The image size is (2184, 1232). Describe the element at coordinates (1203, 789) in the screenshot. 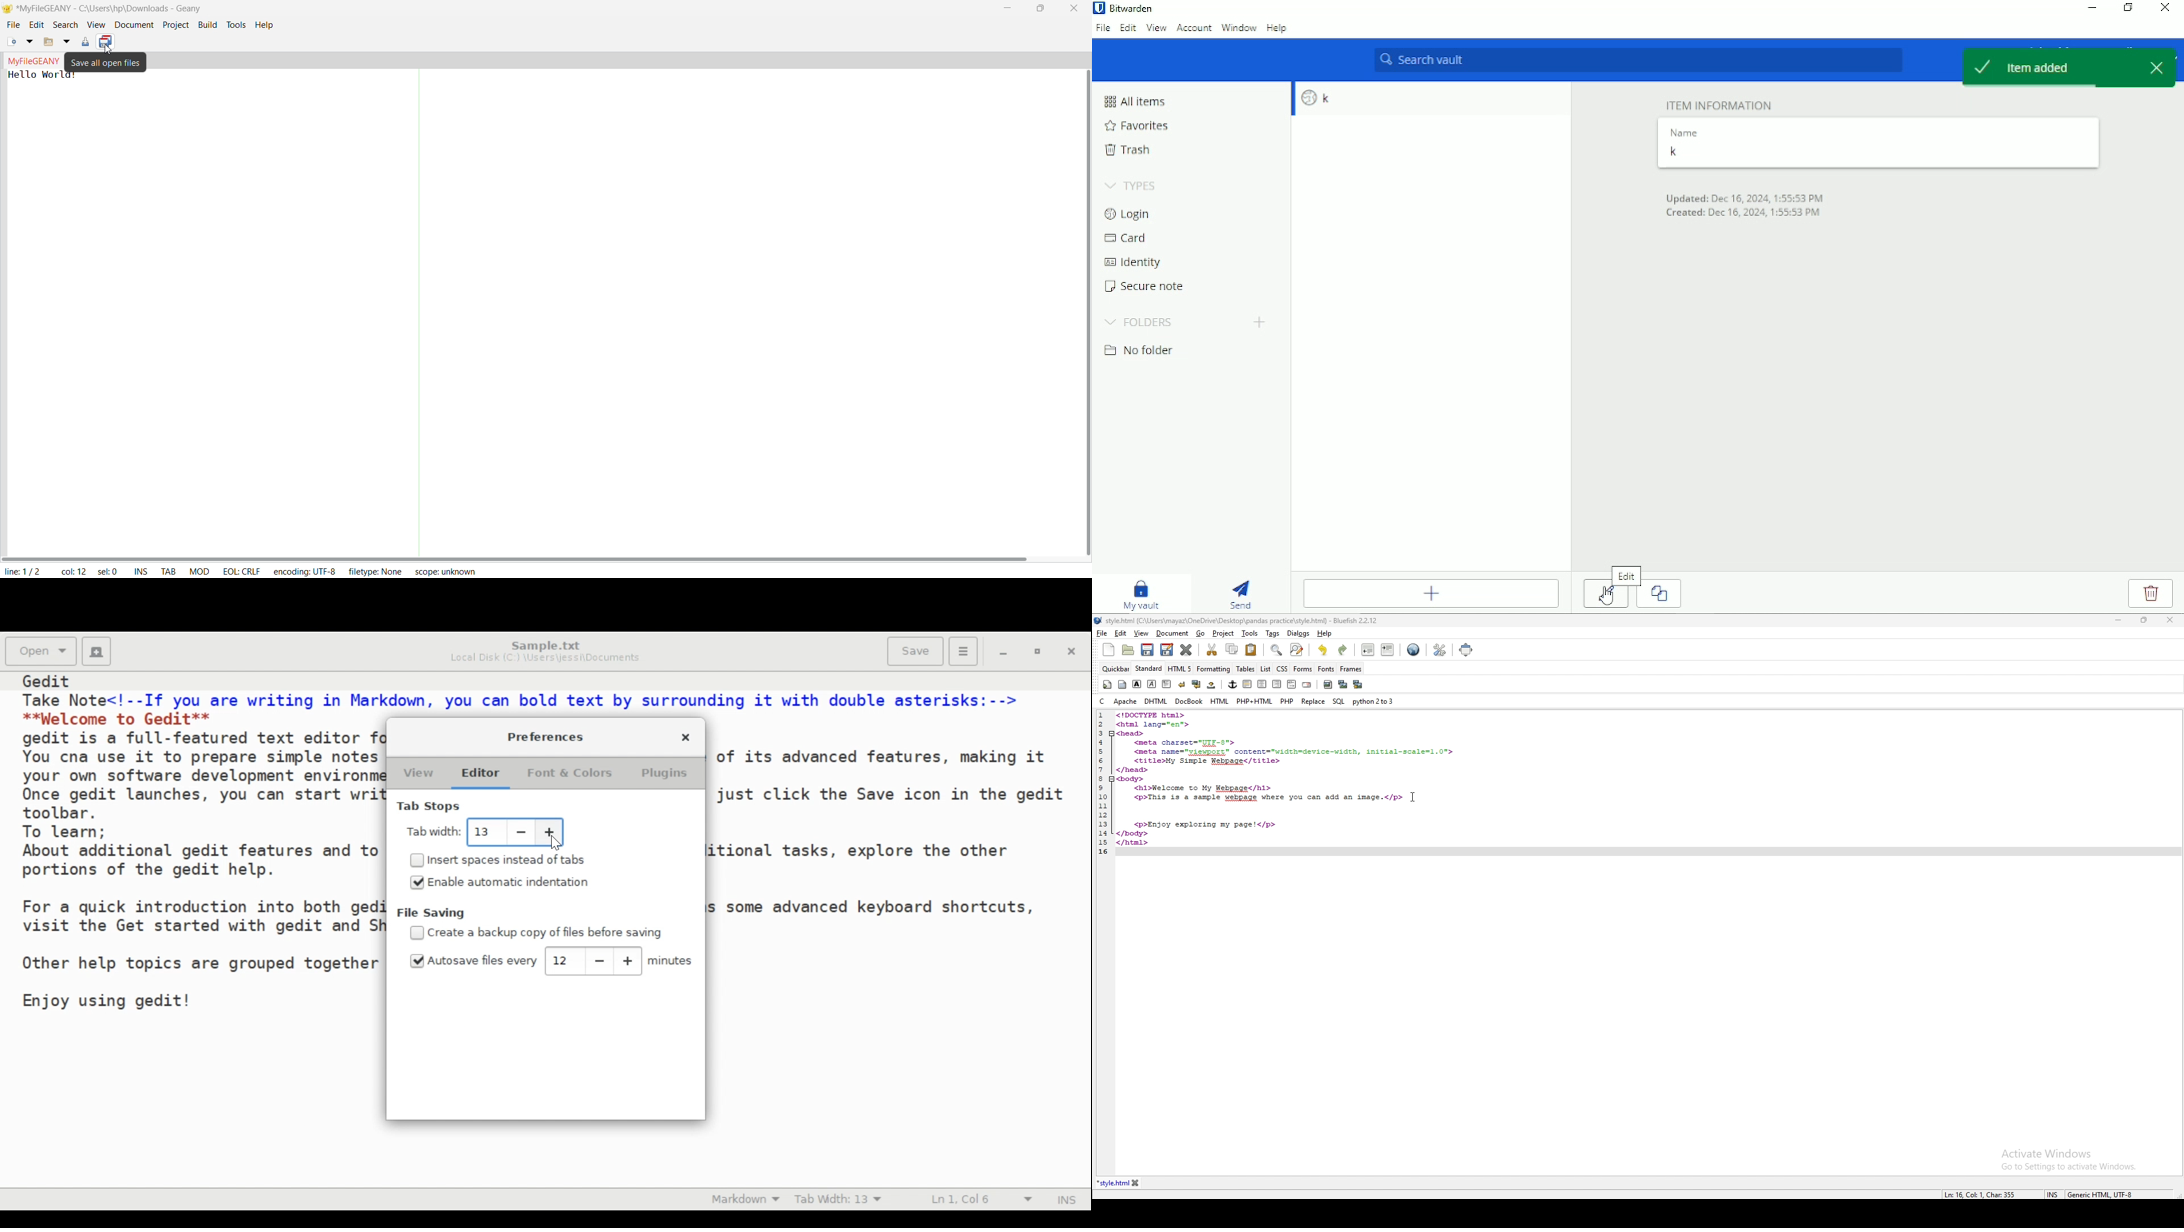

I see `<hl>Welcome to My Webpage</hl>` at that location.